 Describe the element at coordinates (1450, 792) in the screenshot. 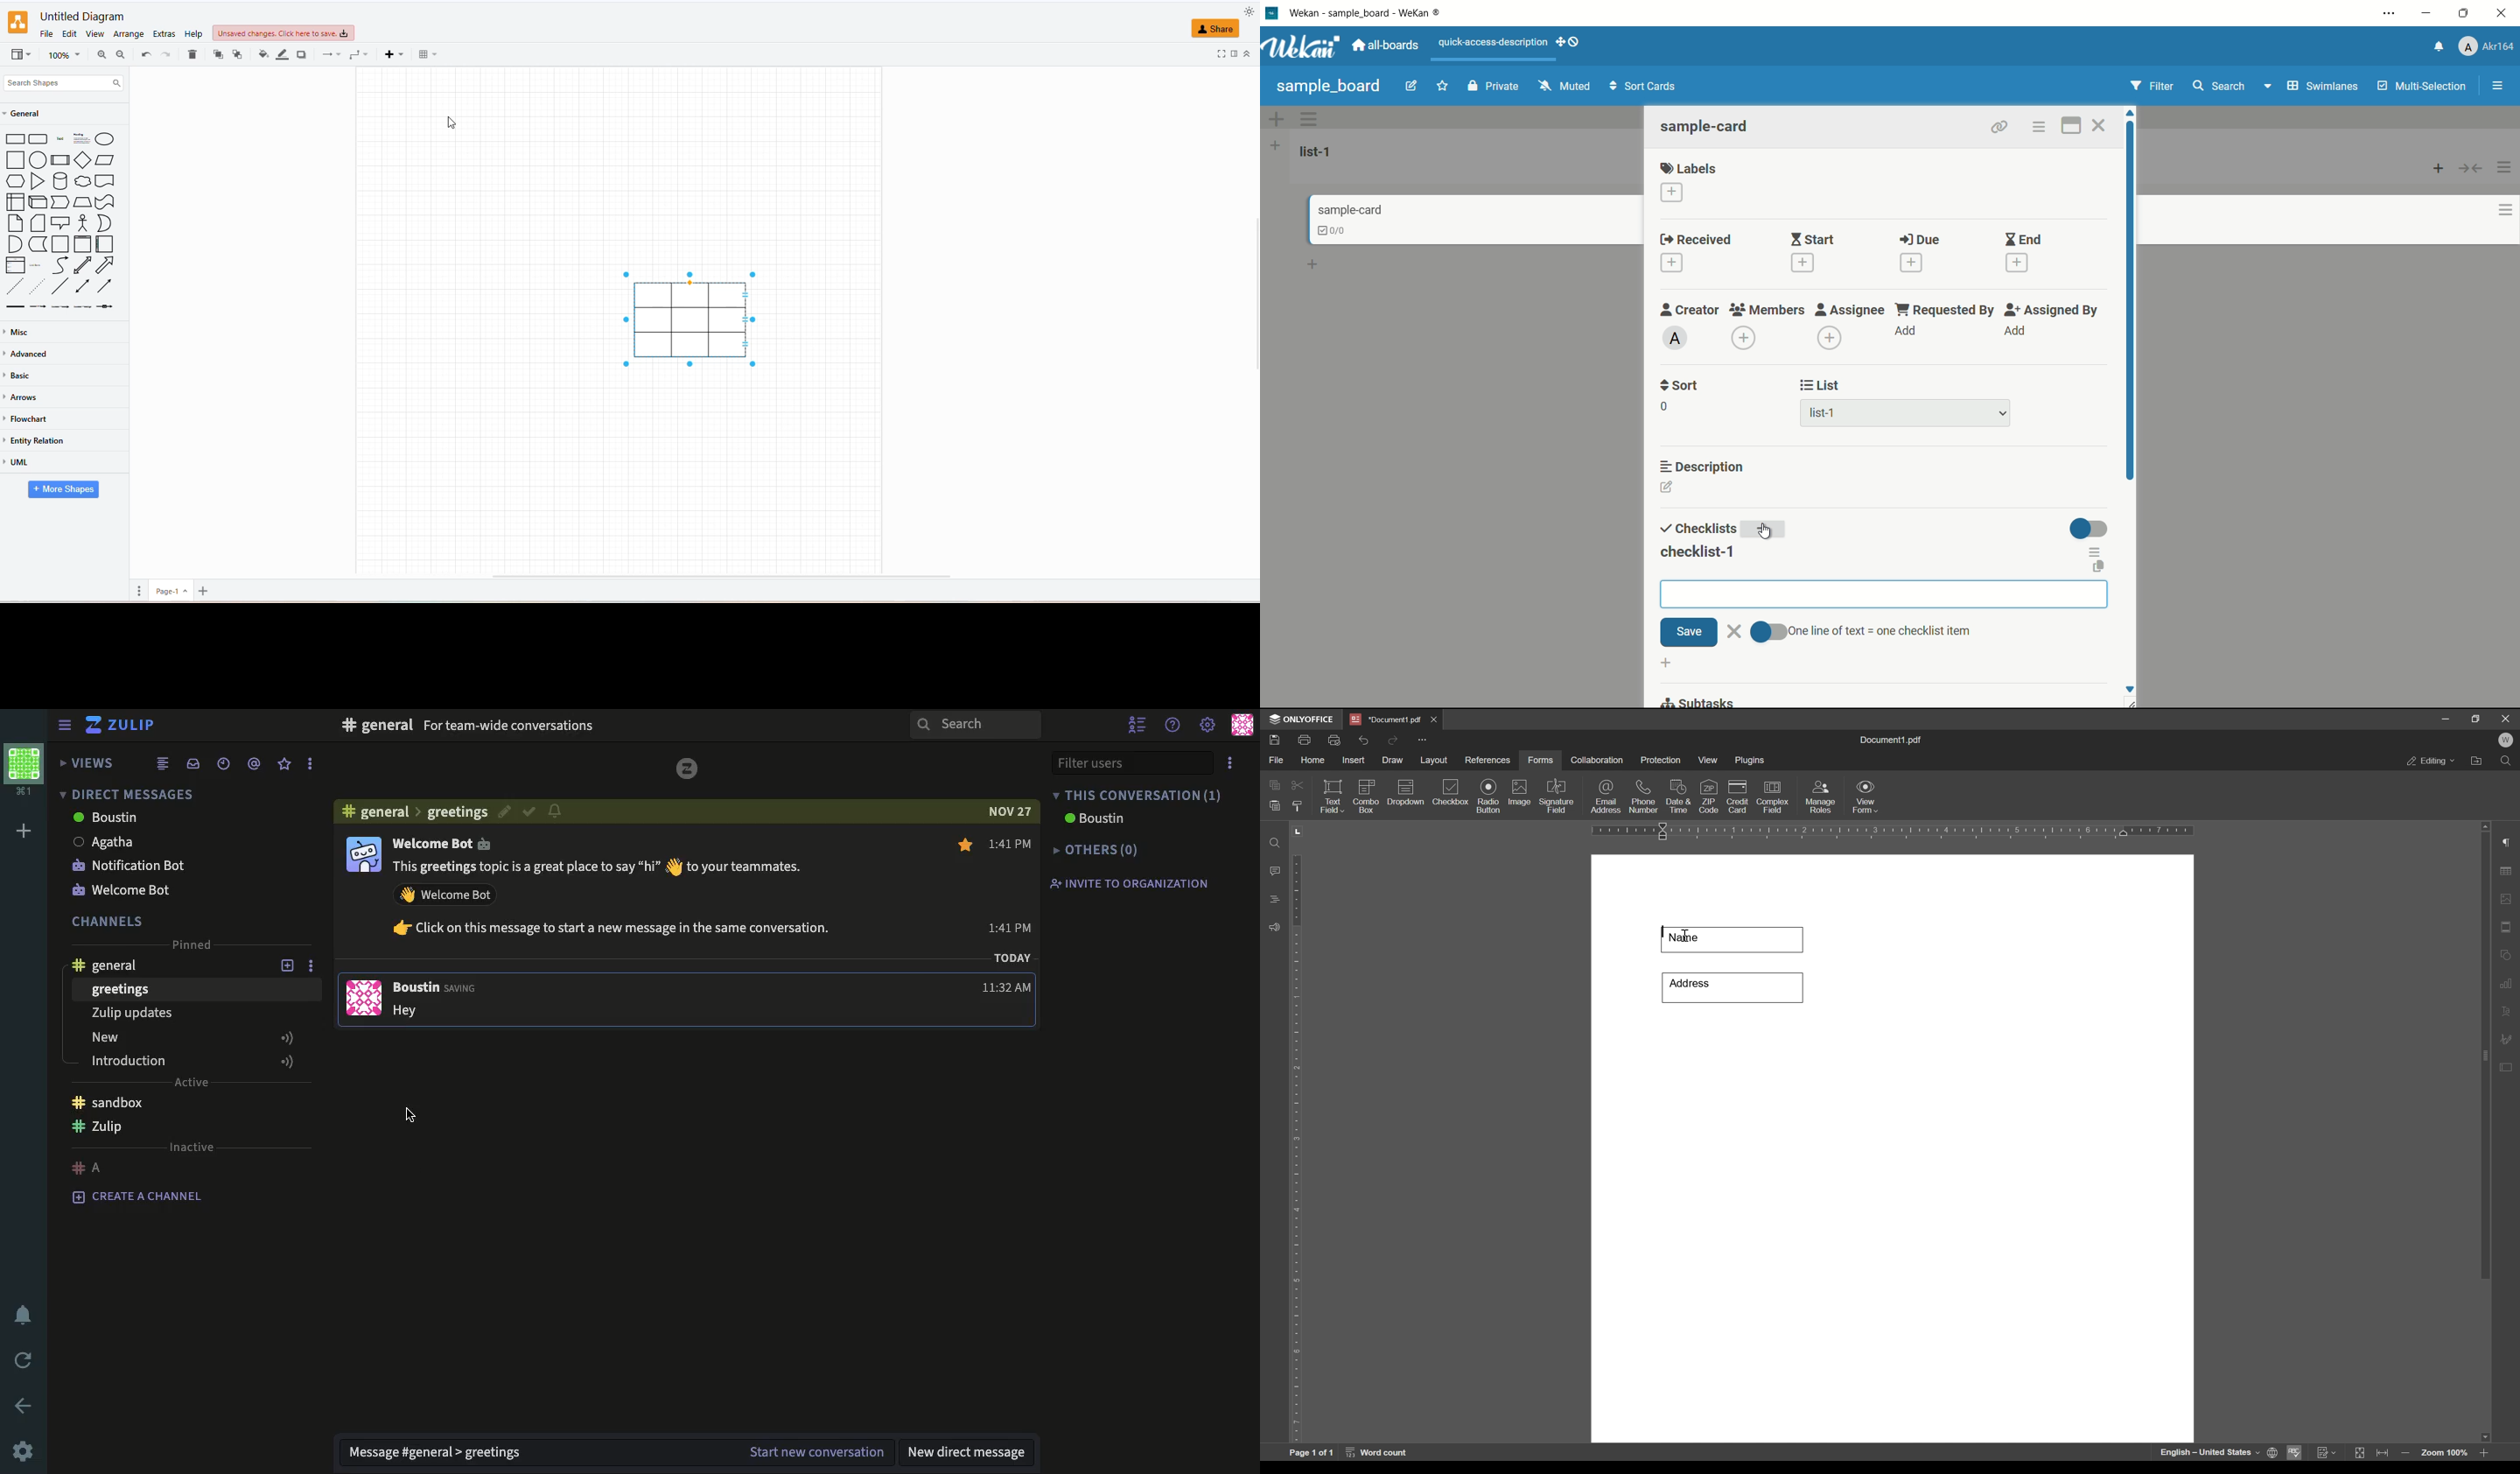

I see `checkbox` at that location.